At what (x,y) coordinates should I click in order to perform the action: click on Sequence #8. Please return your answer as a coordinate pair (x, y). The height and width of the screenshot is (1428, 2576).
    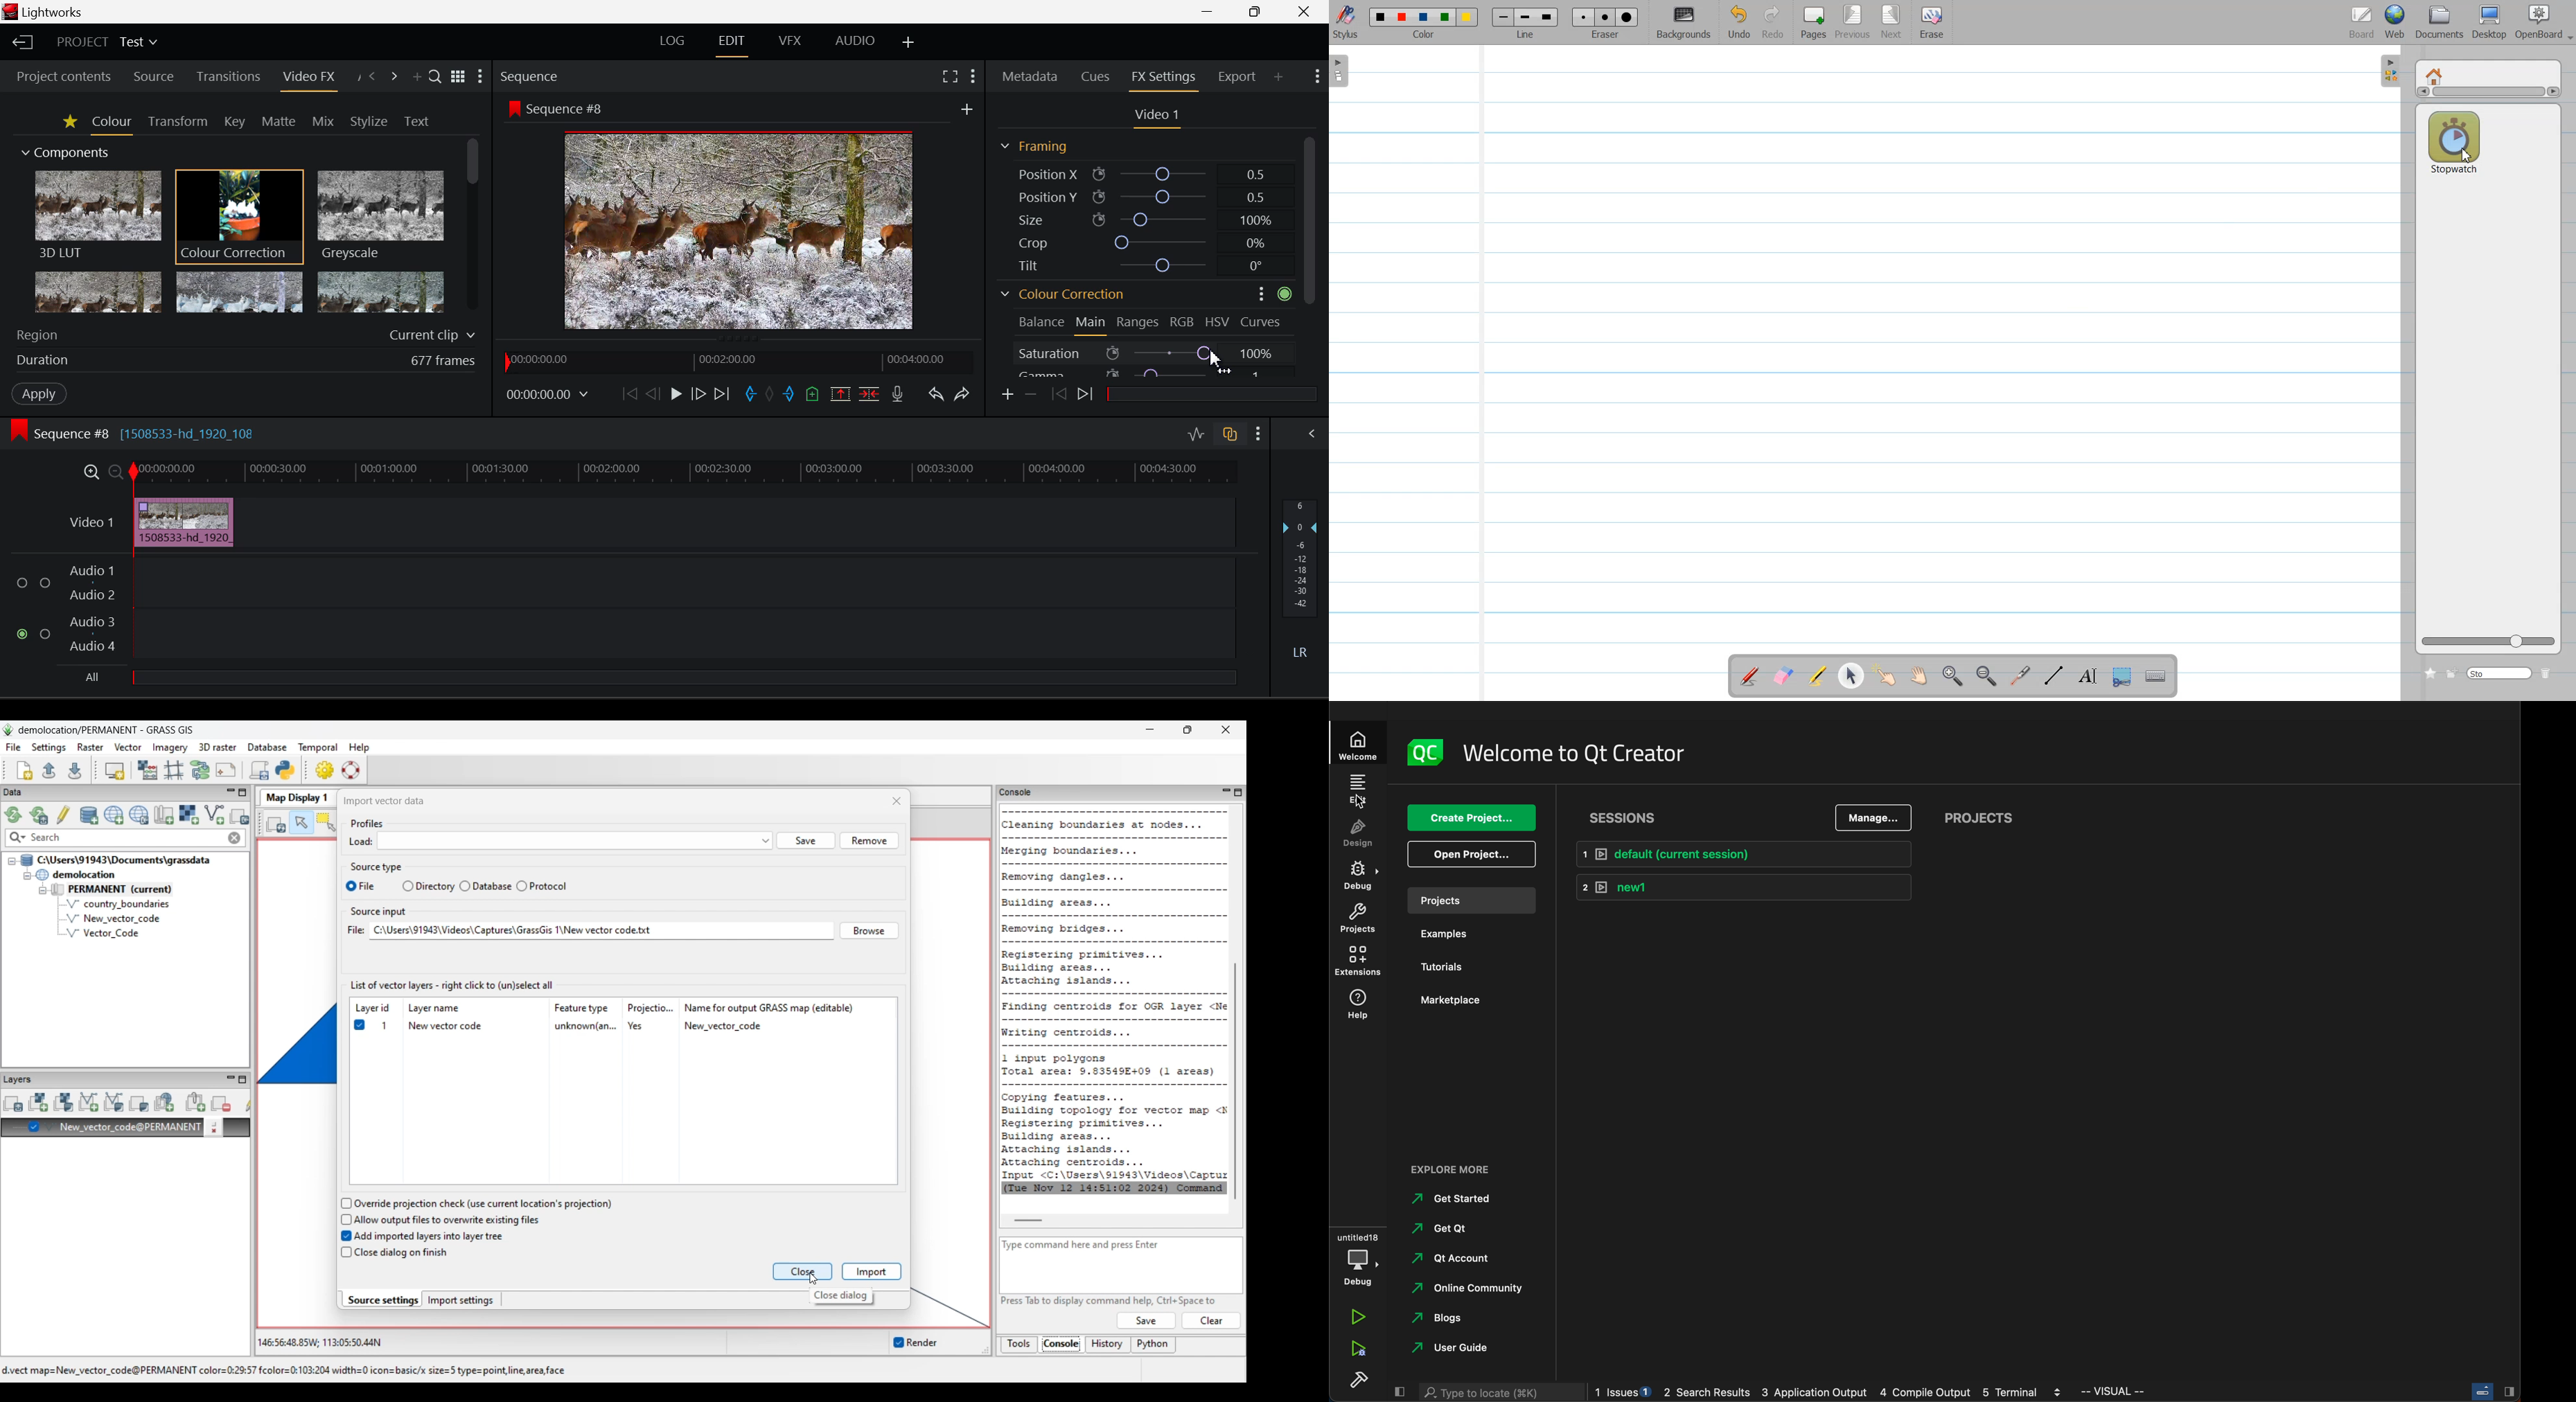
    Looking at the image, I should click on (555, 107).